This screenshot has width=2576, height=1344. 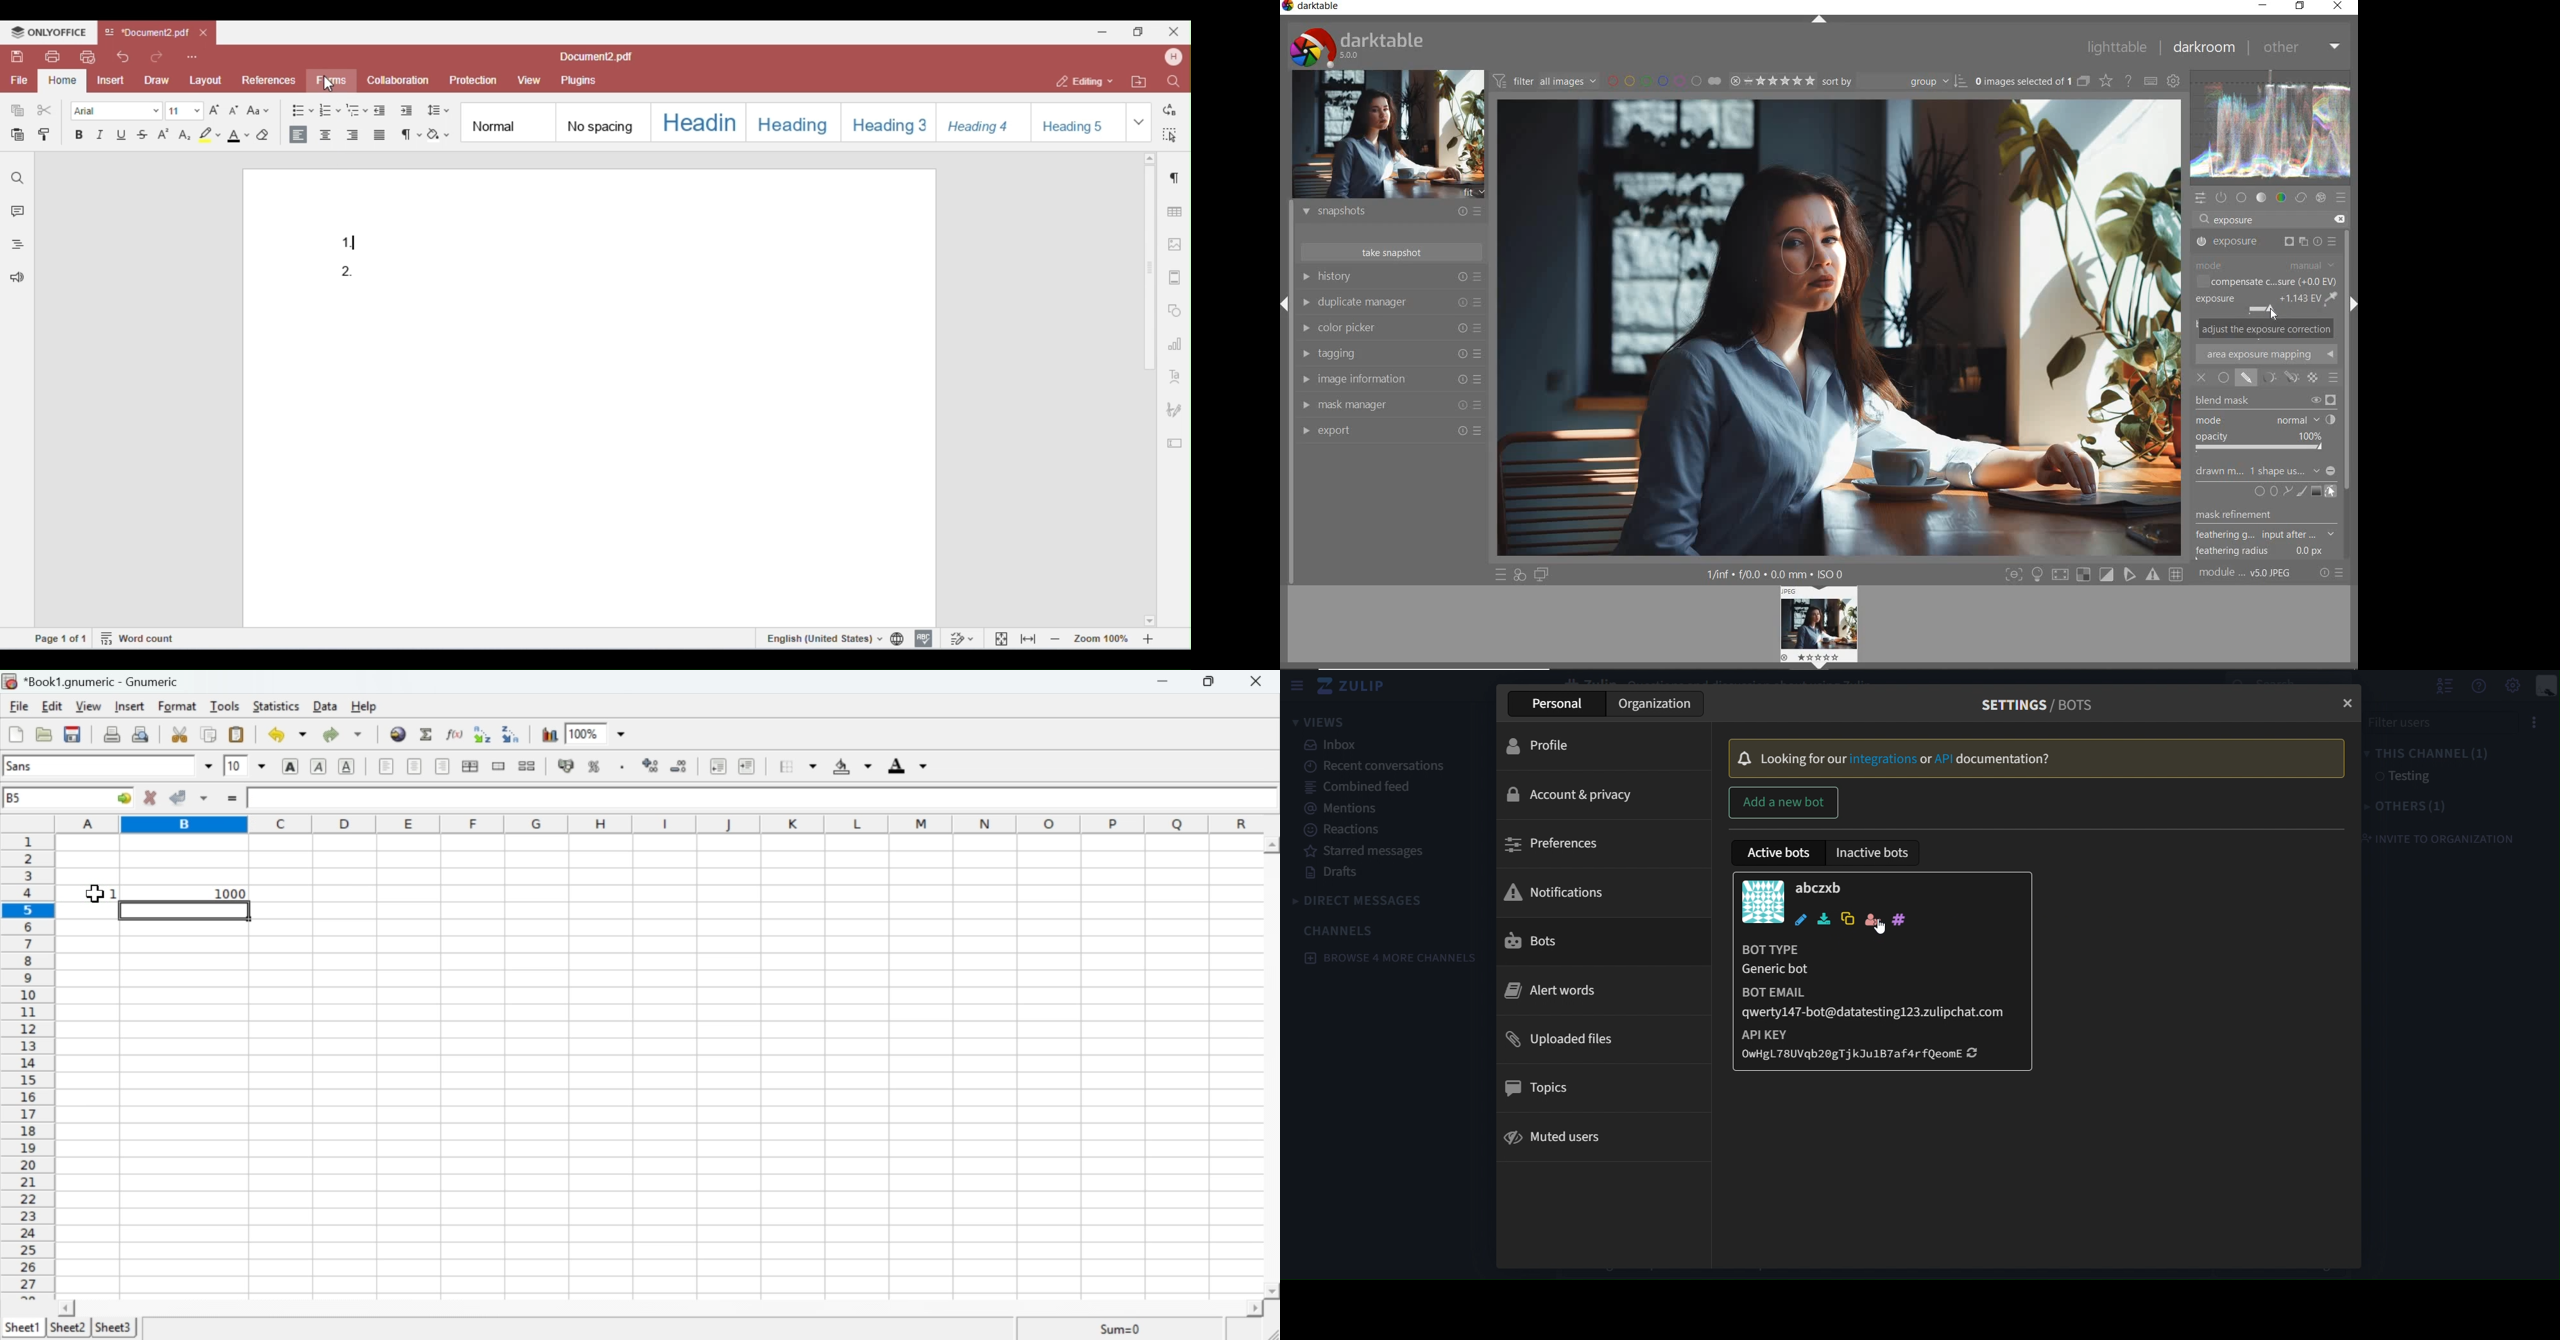 What do you see at coordinates (2546, 686) in the screenshot?
I see `personal menu` at bounding box center [2546, 686].